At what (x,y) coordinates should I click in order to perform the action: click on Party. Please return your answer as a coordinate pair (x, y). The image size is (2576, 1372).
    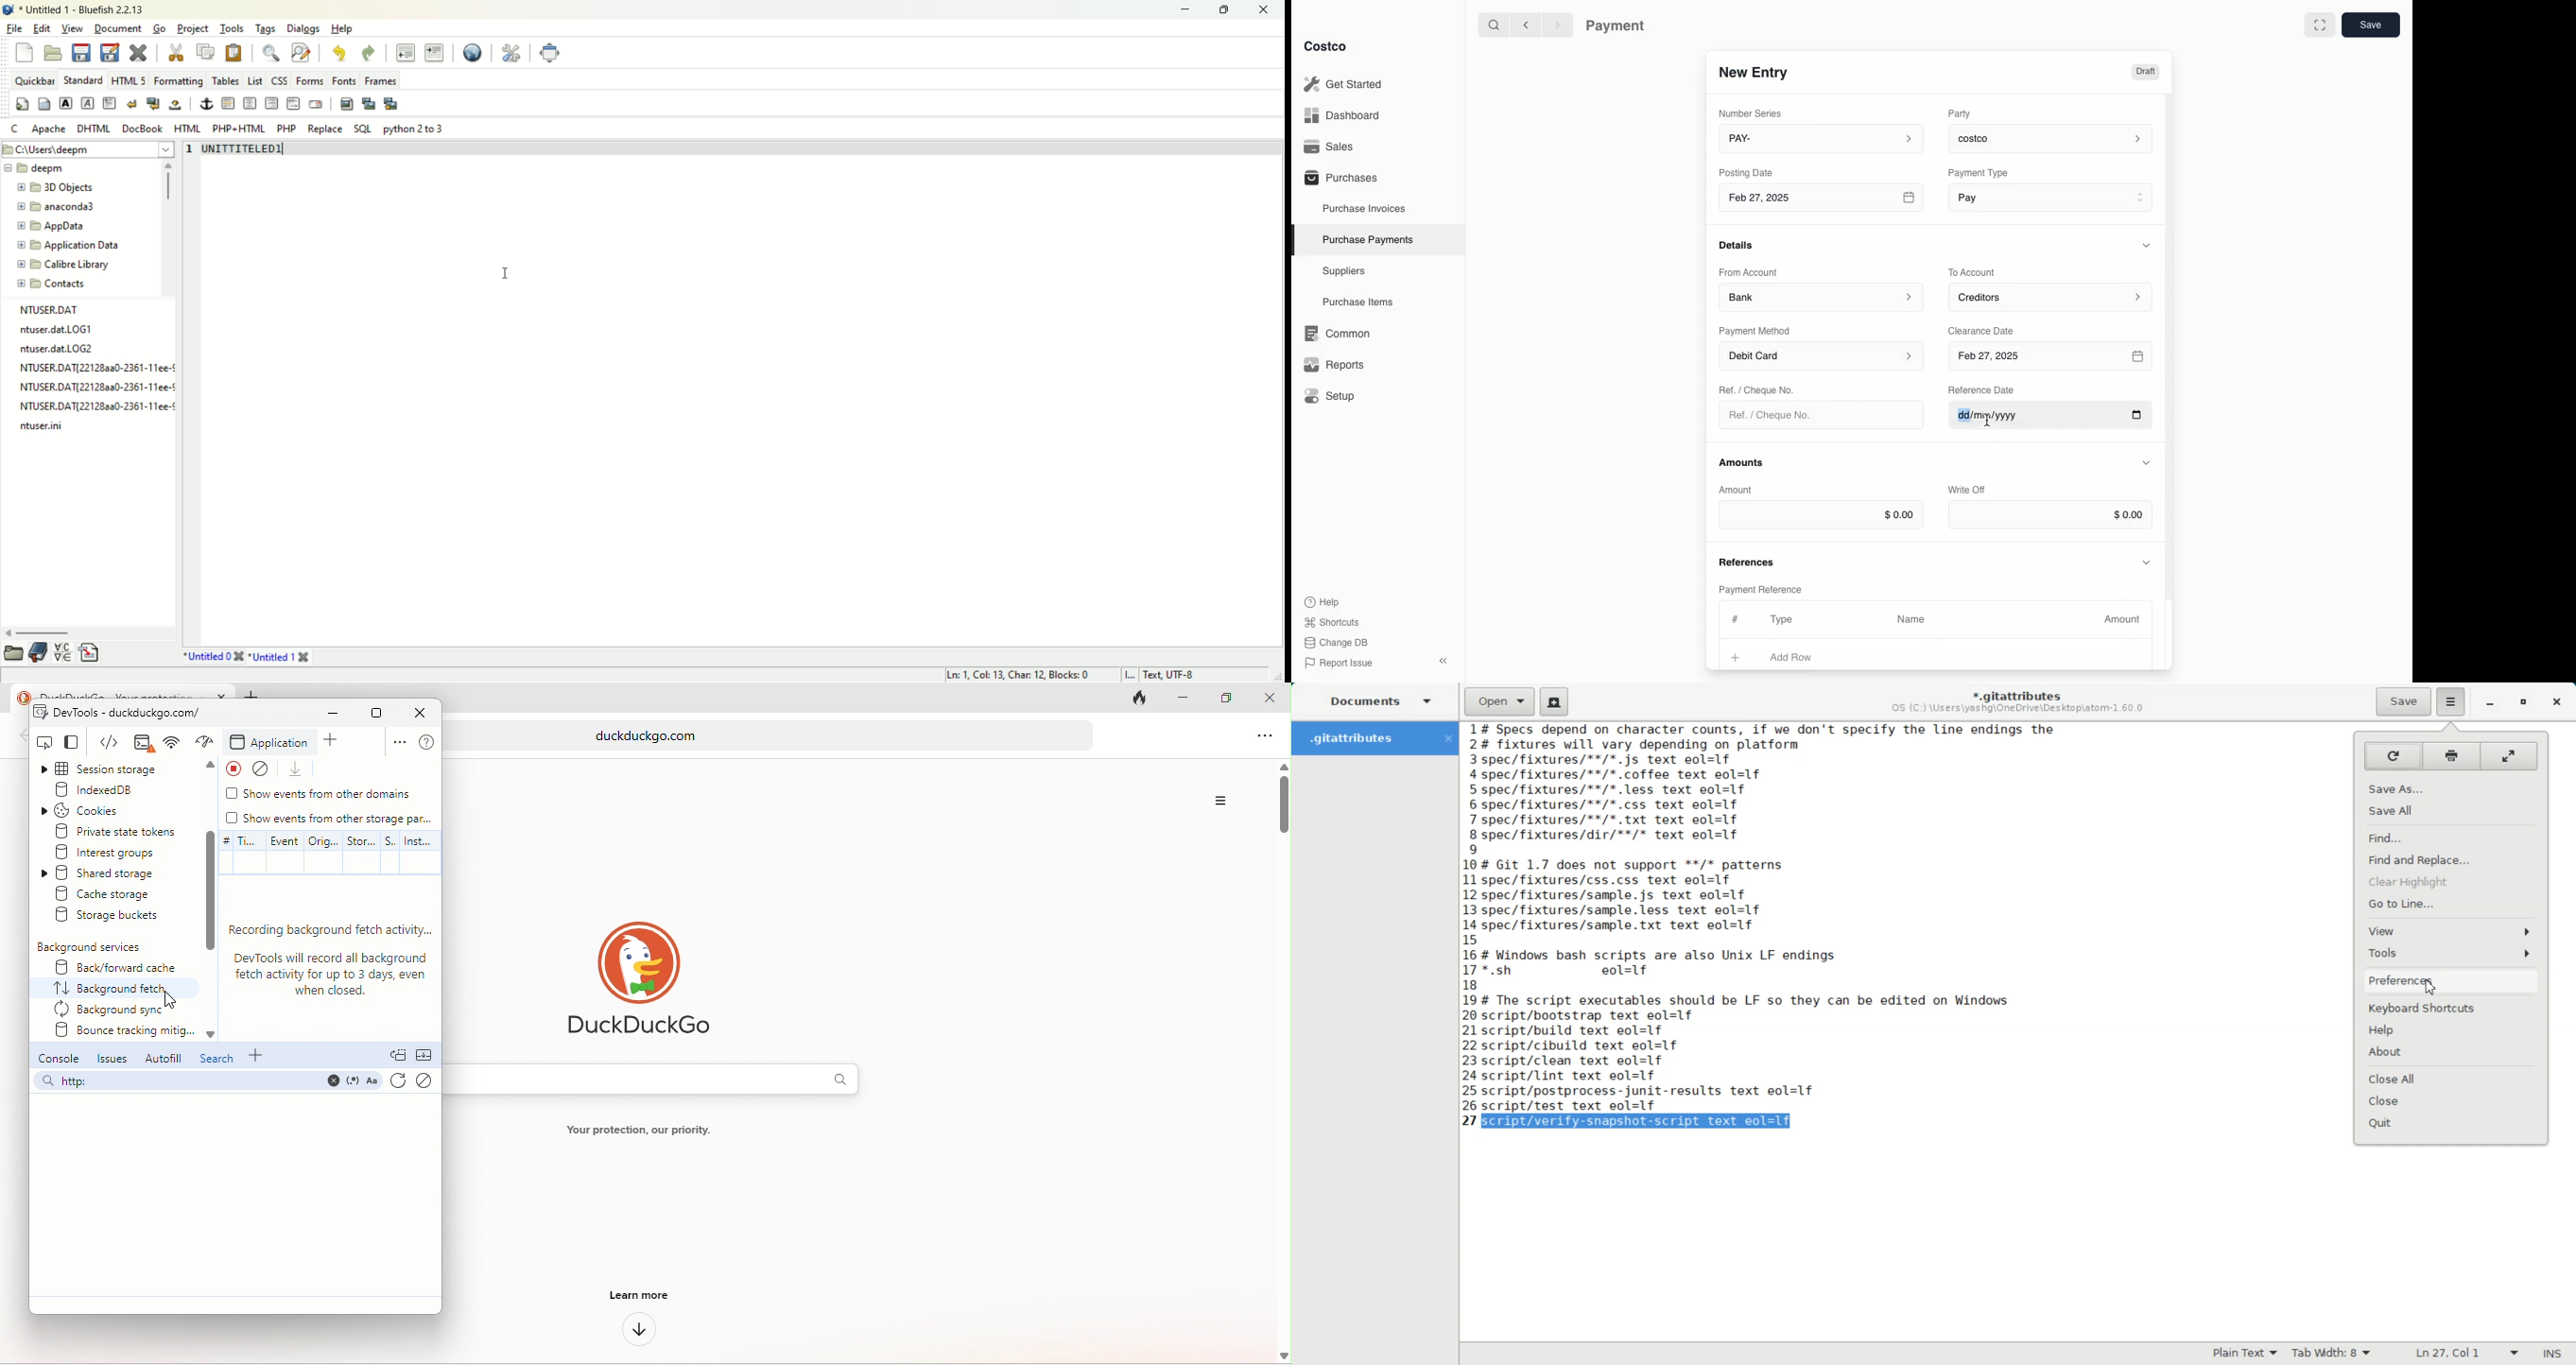
    Looking at the image, I should click on (1963, 113).